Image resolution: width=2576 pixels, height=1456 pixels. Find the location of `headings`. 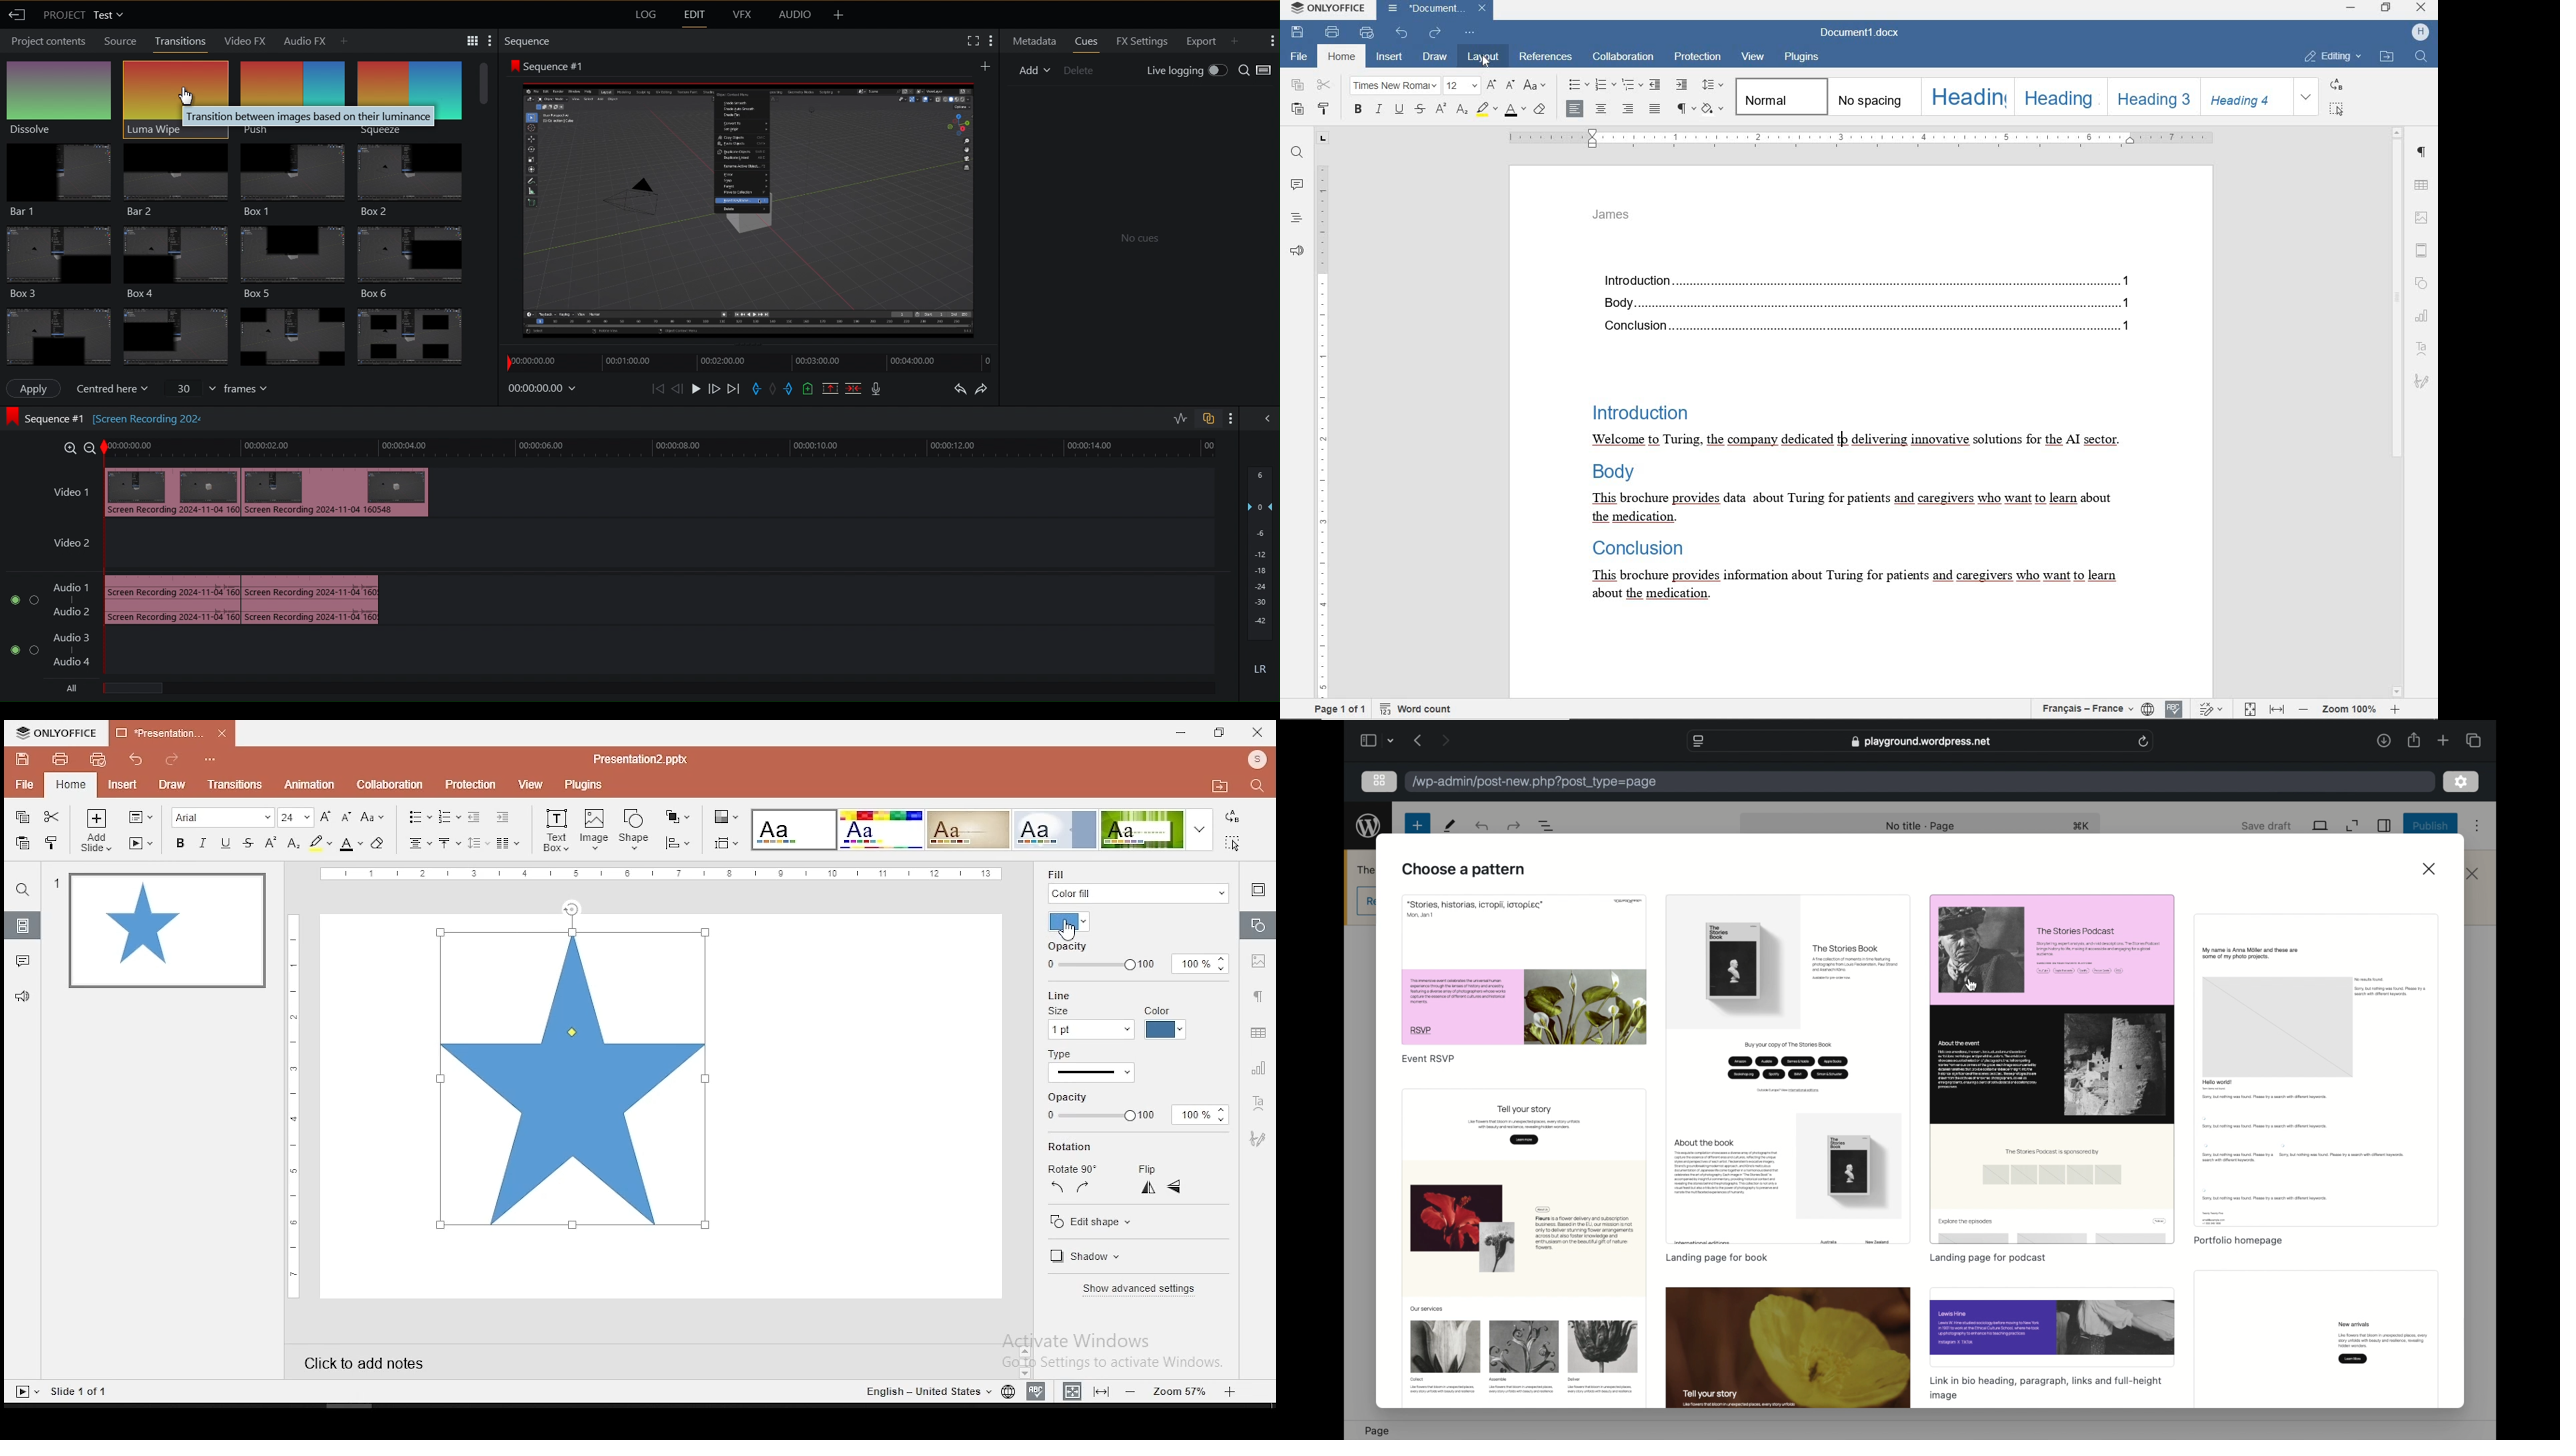

headings is located at coordinates (1294, 218).